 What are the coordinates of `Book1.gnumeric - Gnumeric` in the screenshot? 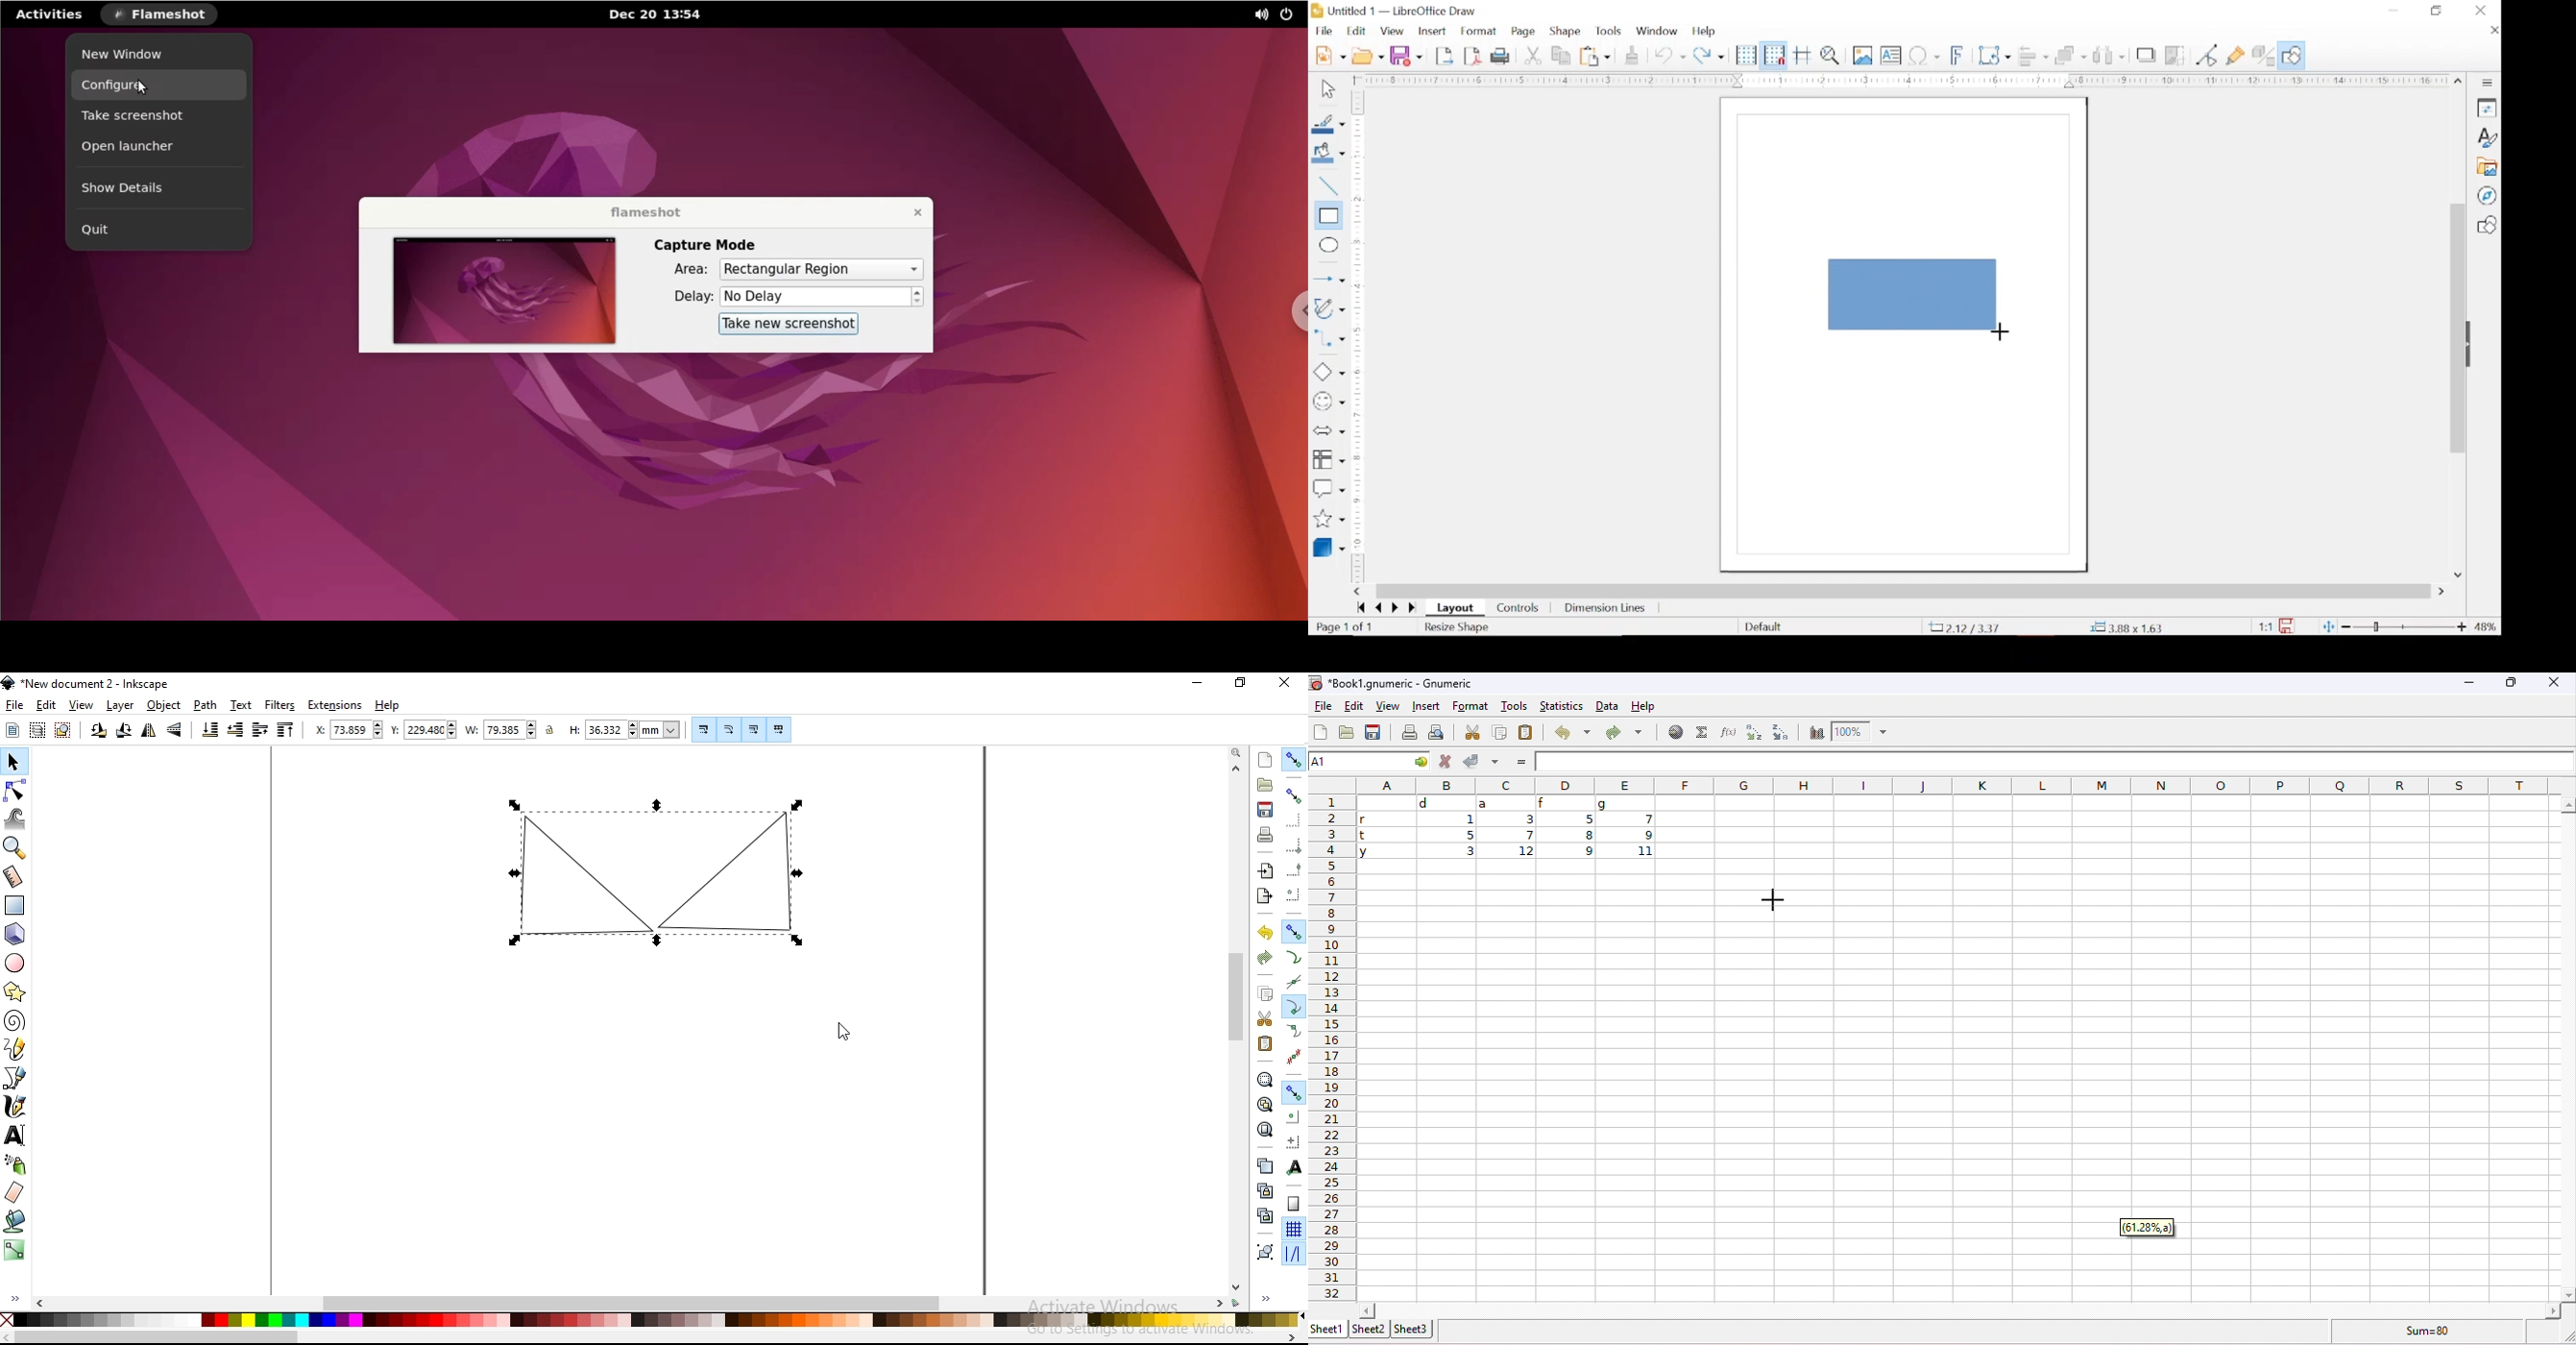 It's located at (1394, 683).